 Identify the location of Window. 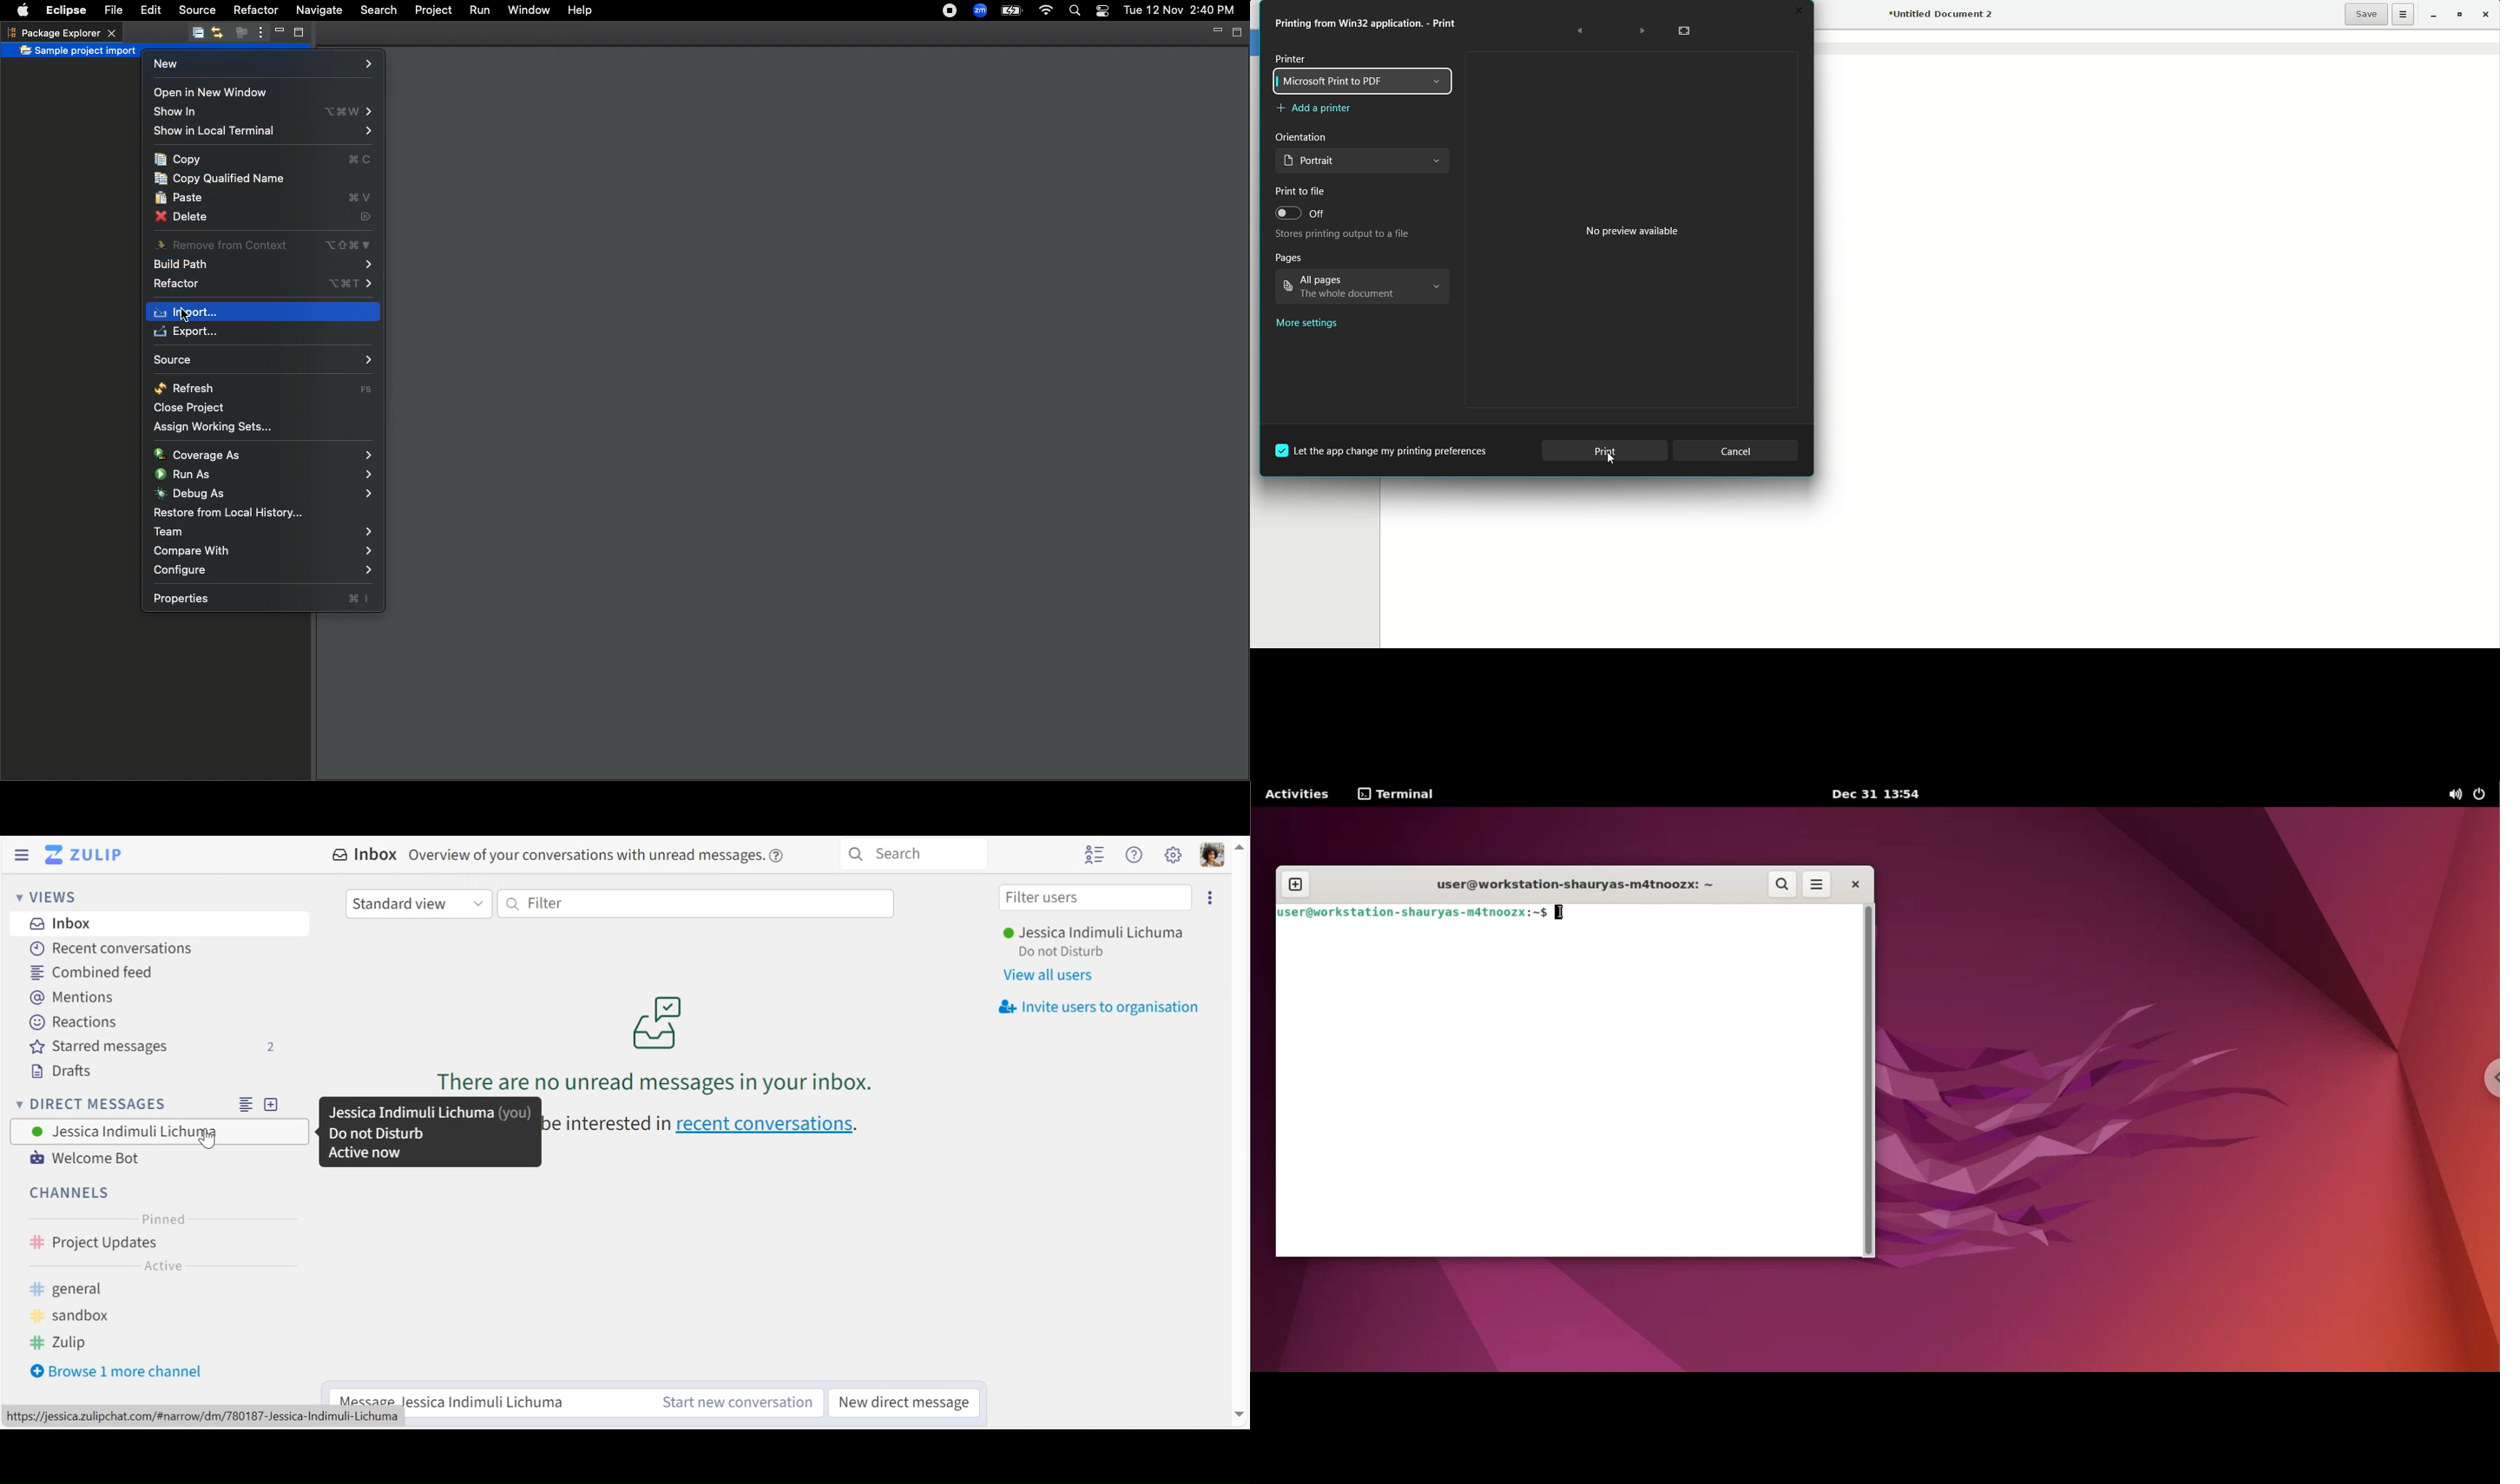
(529, 10).